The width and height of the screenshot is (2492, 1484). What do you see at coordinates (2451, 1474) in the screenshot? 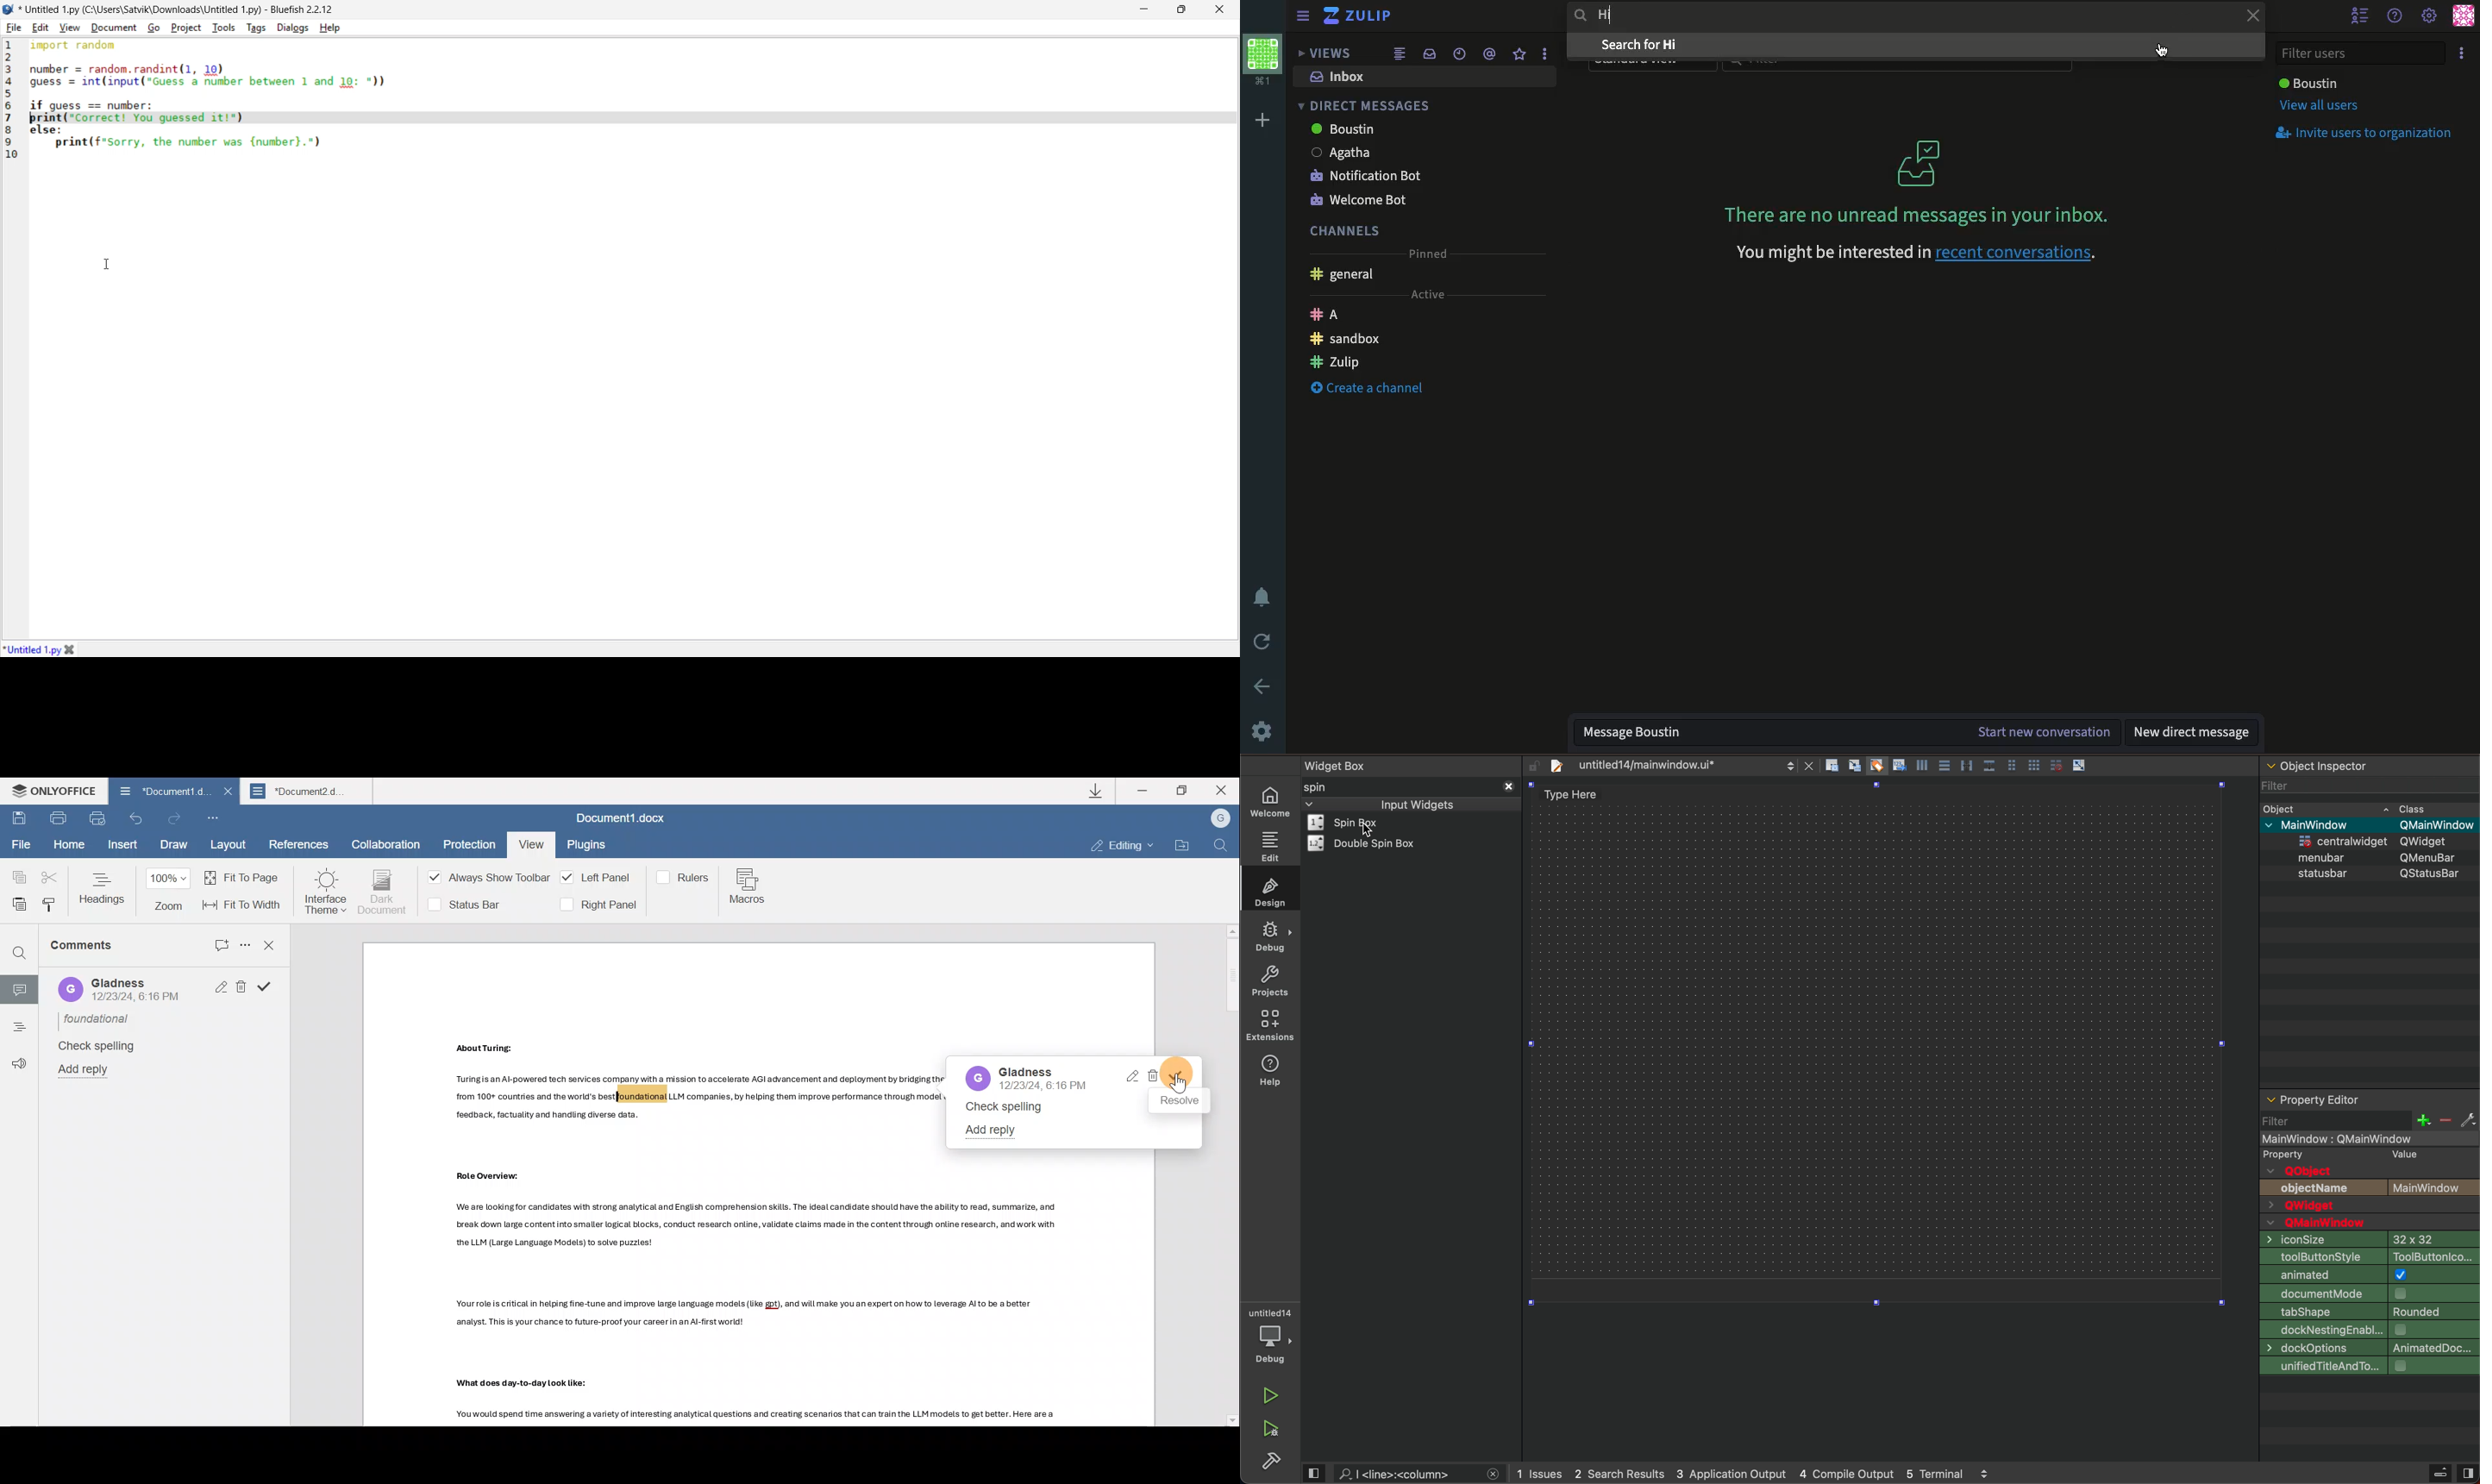
I see `close sidebar` at bounding box center [2451, 1474].